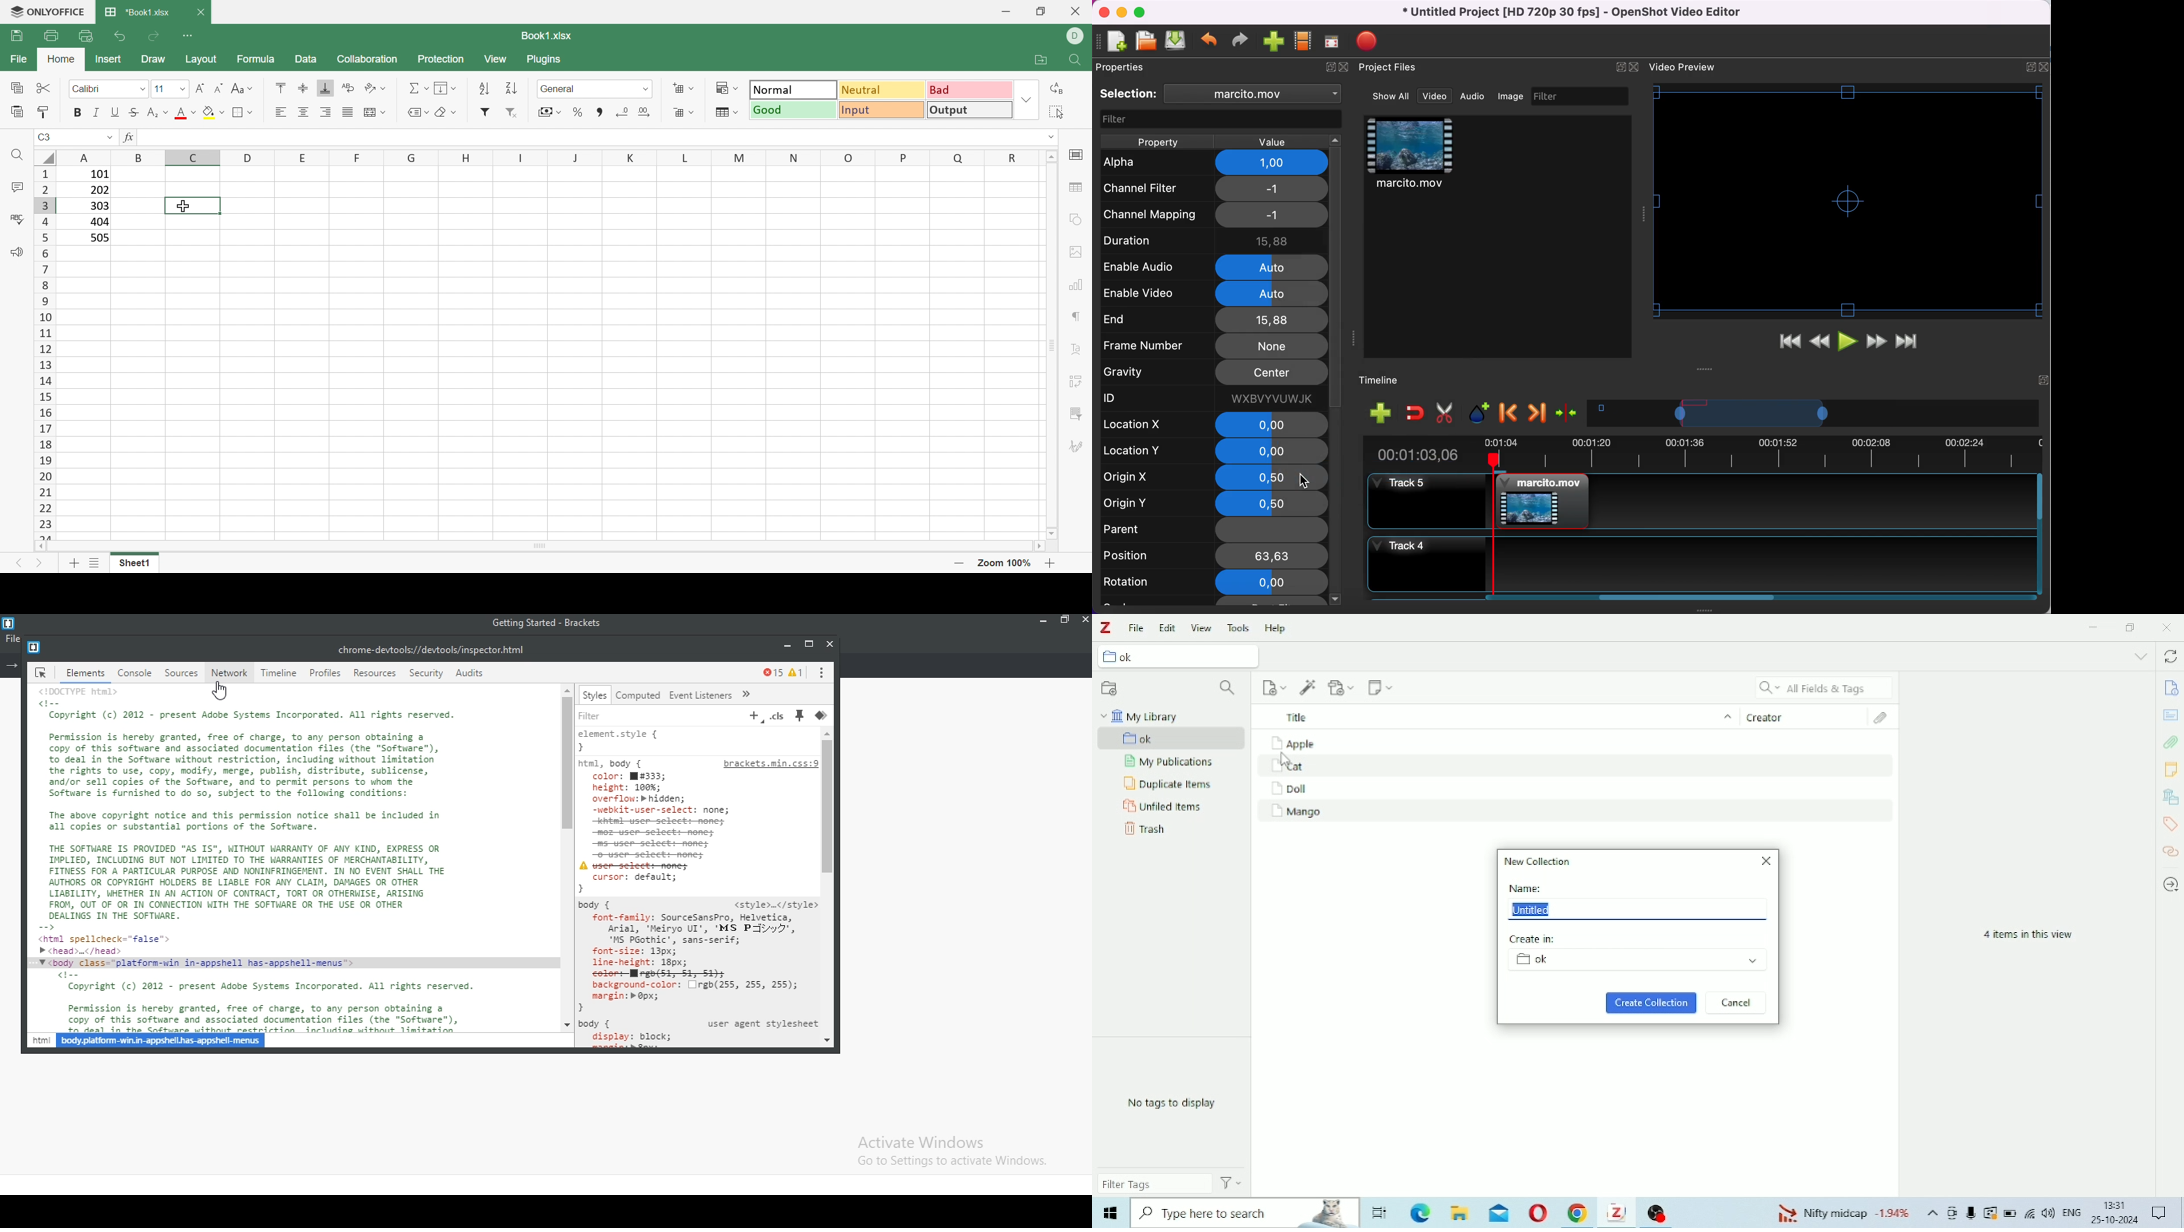 The image size is (2184, 1232). What do you see at coordinates (1805, 715) in the screenshot?
I see `Creator` at bounding box center [1805, 715].